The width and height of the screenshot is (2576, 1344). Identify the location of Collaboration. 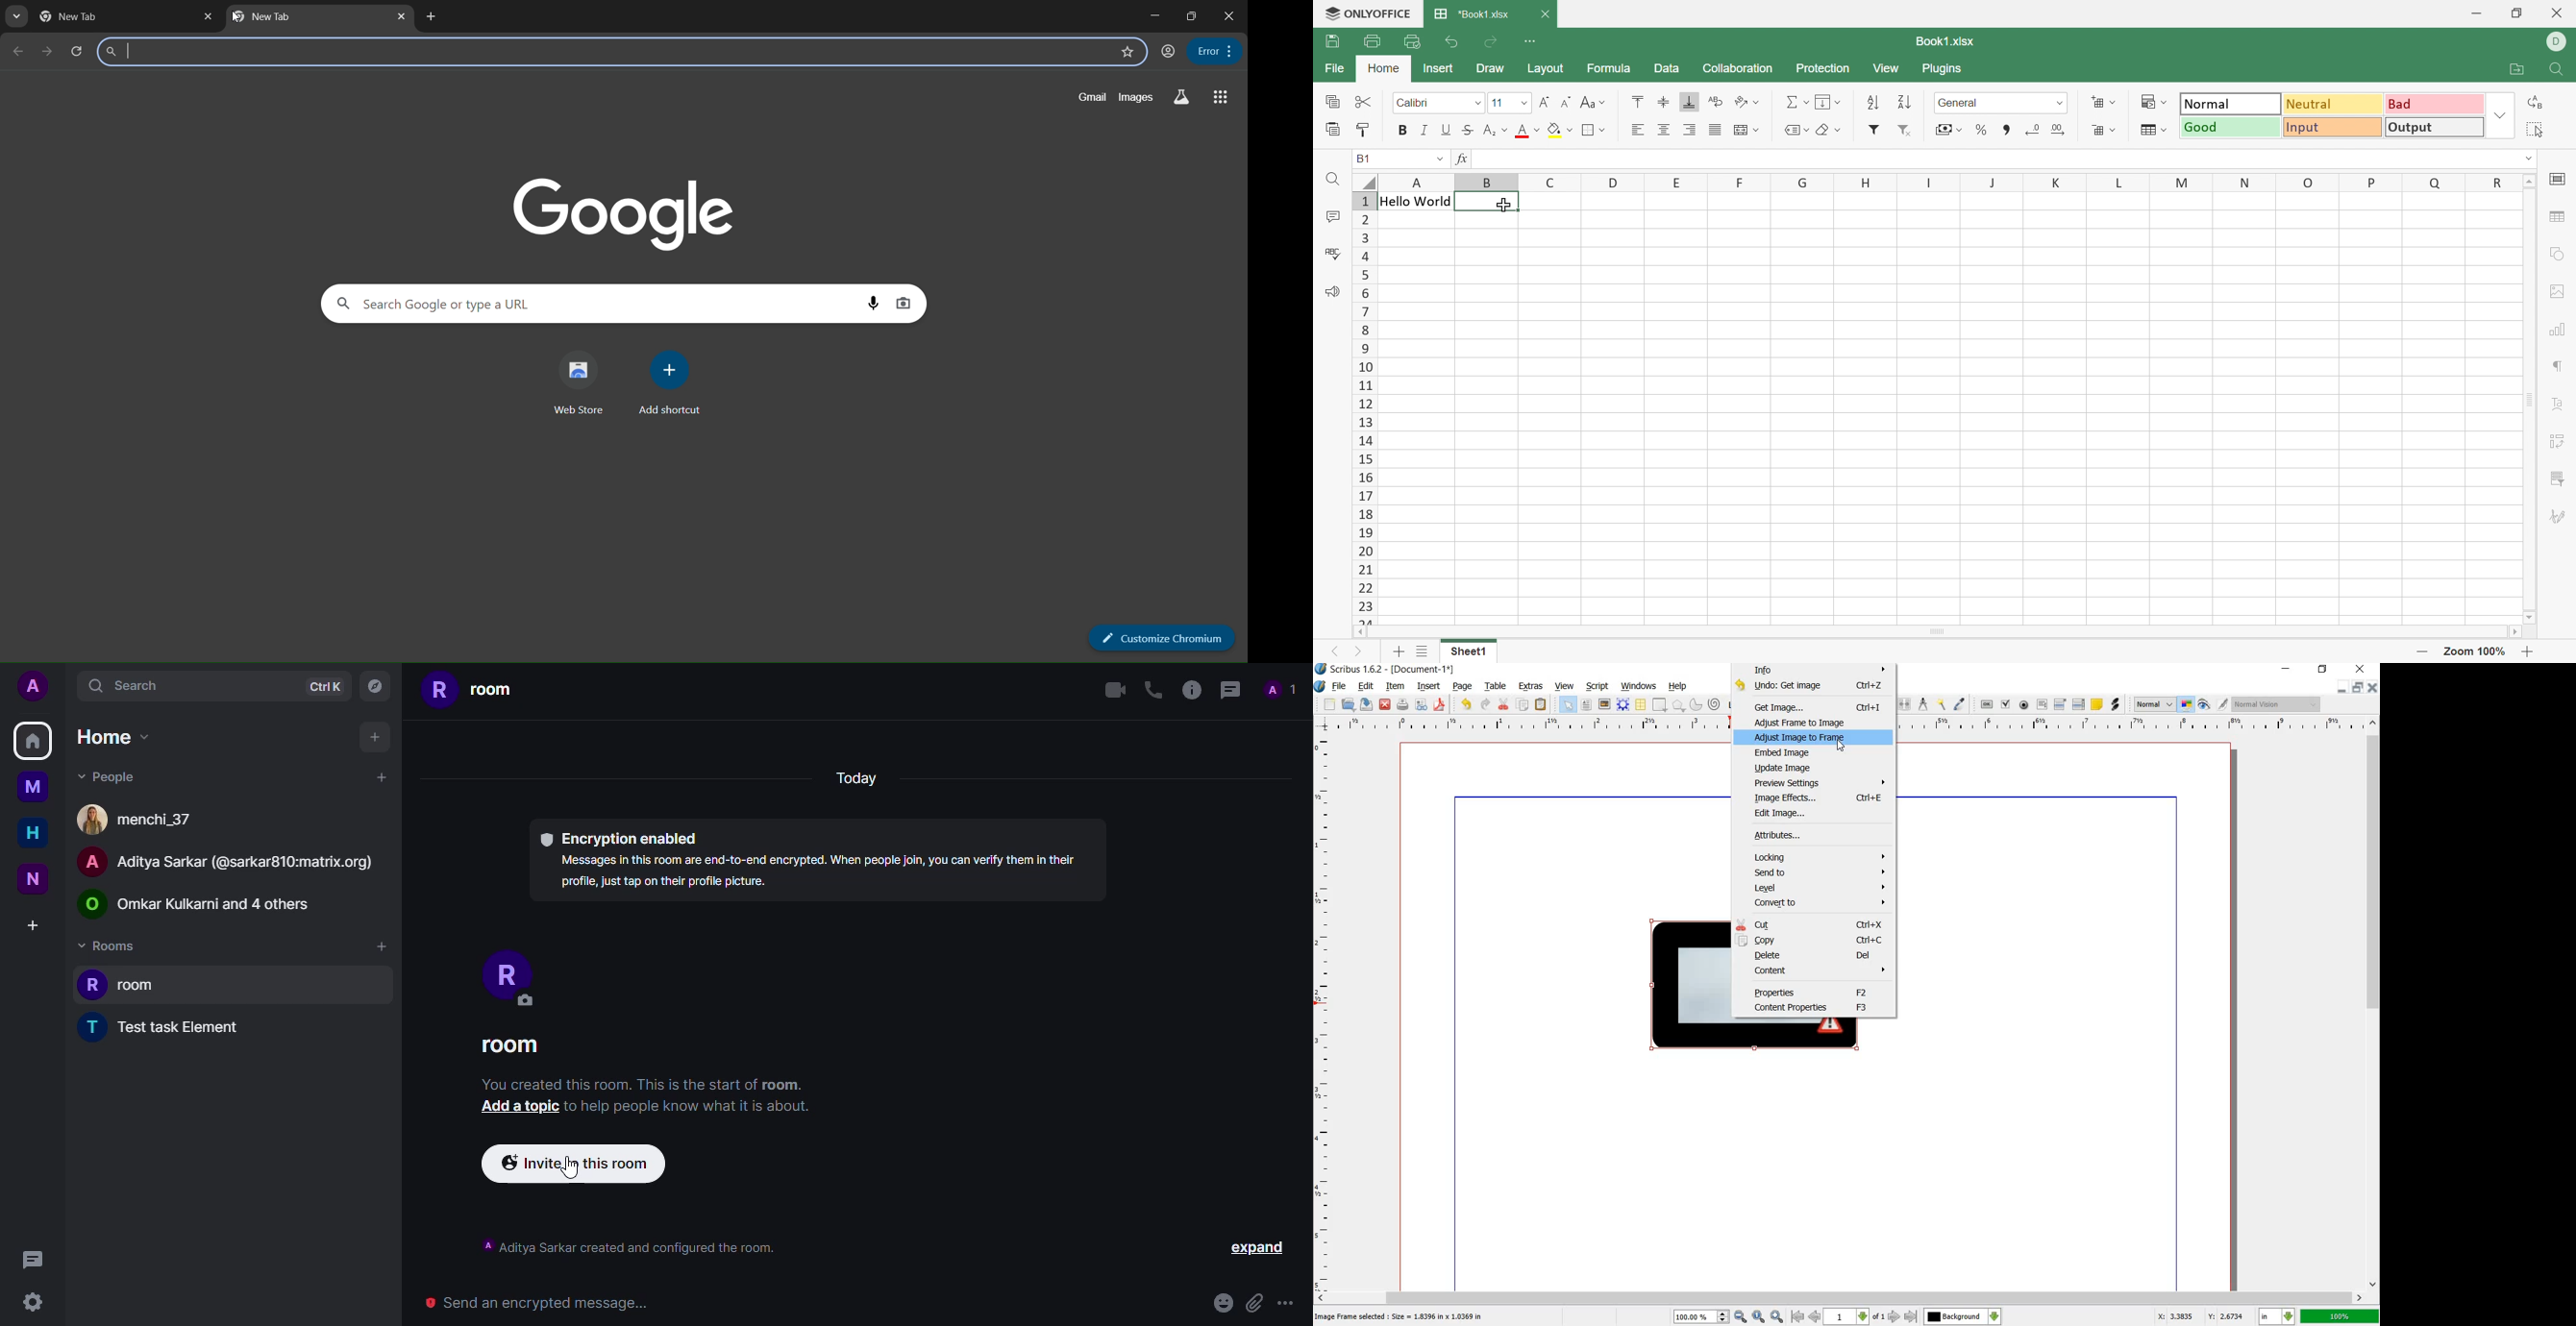
(1737, 68).